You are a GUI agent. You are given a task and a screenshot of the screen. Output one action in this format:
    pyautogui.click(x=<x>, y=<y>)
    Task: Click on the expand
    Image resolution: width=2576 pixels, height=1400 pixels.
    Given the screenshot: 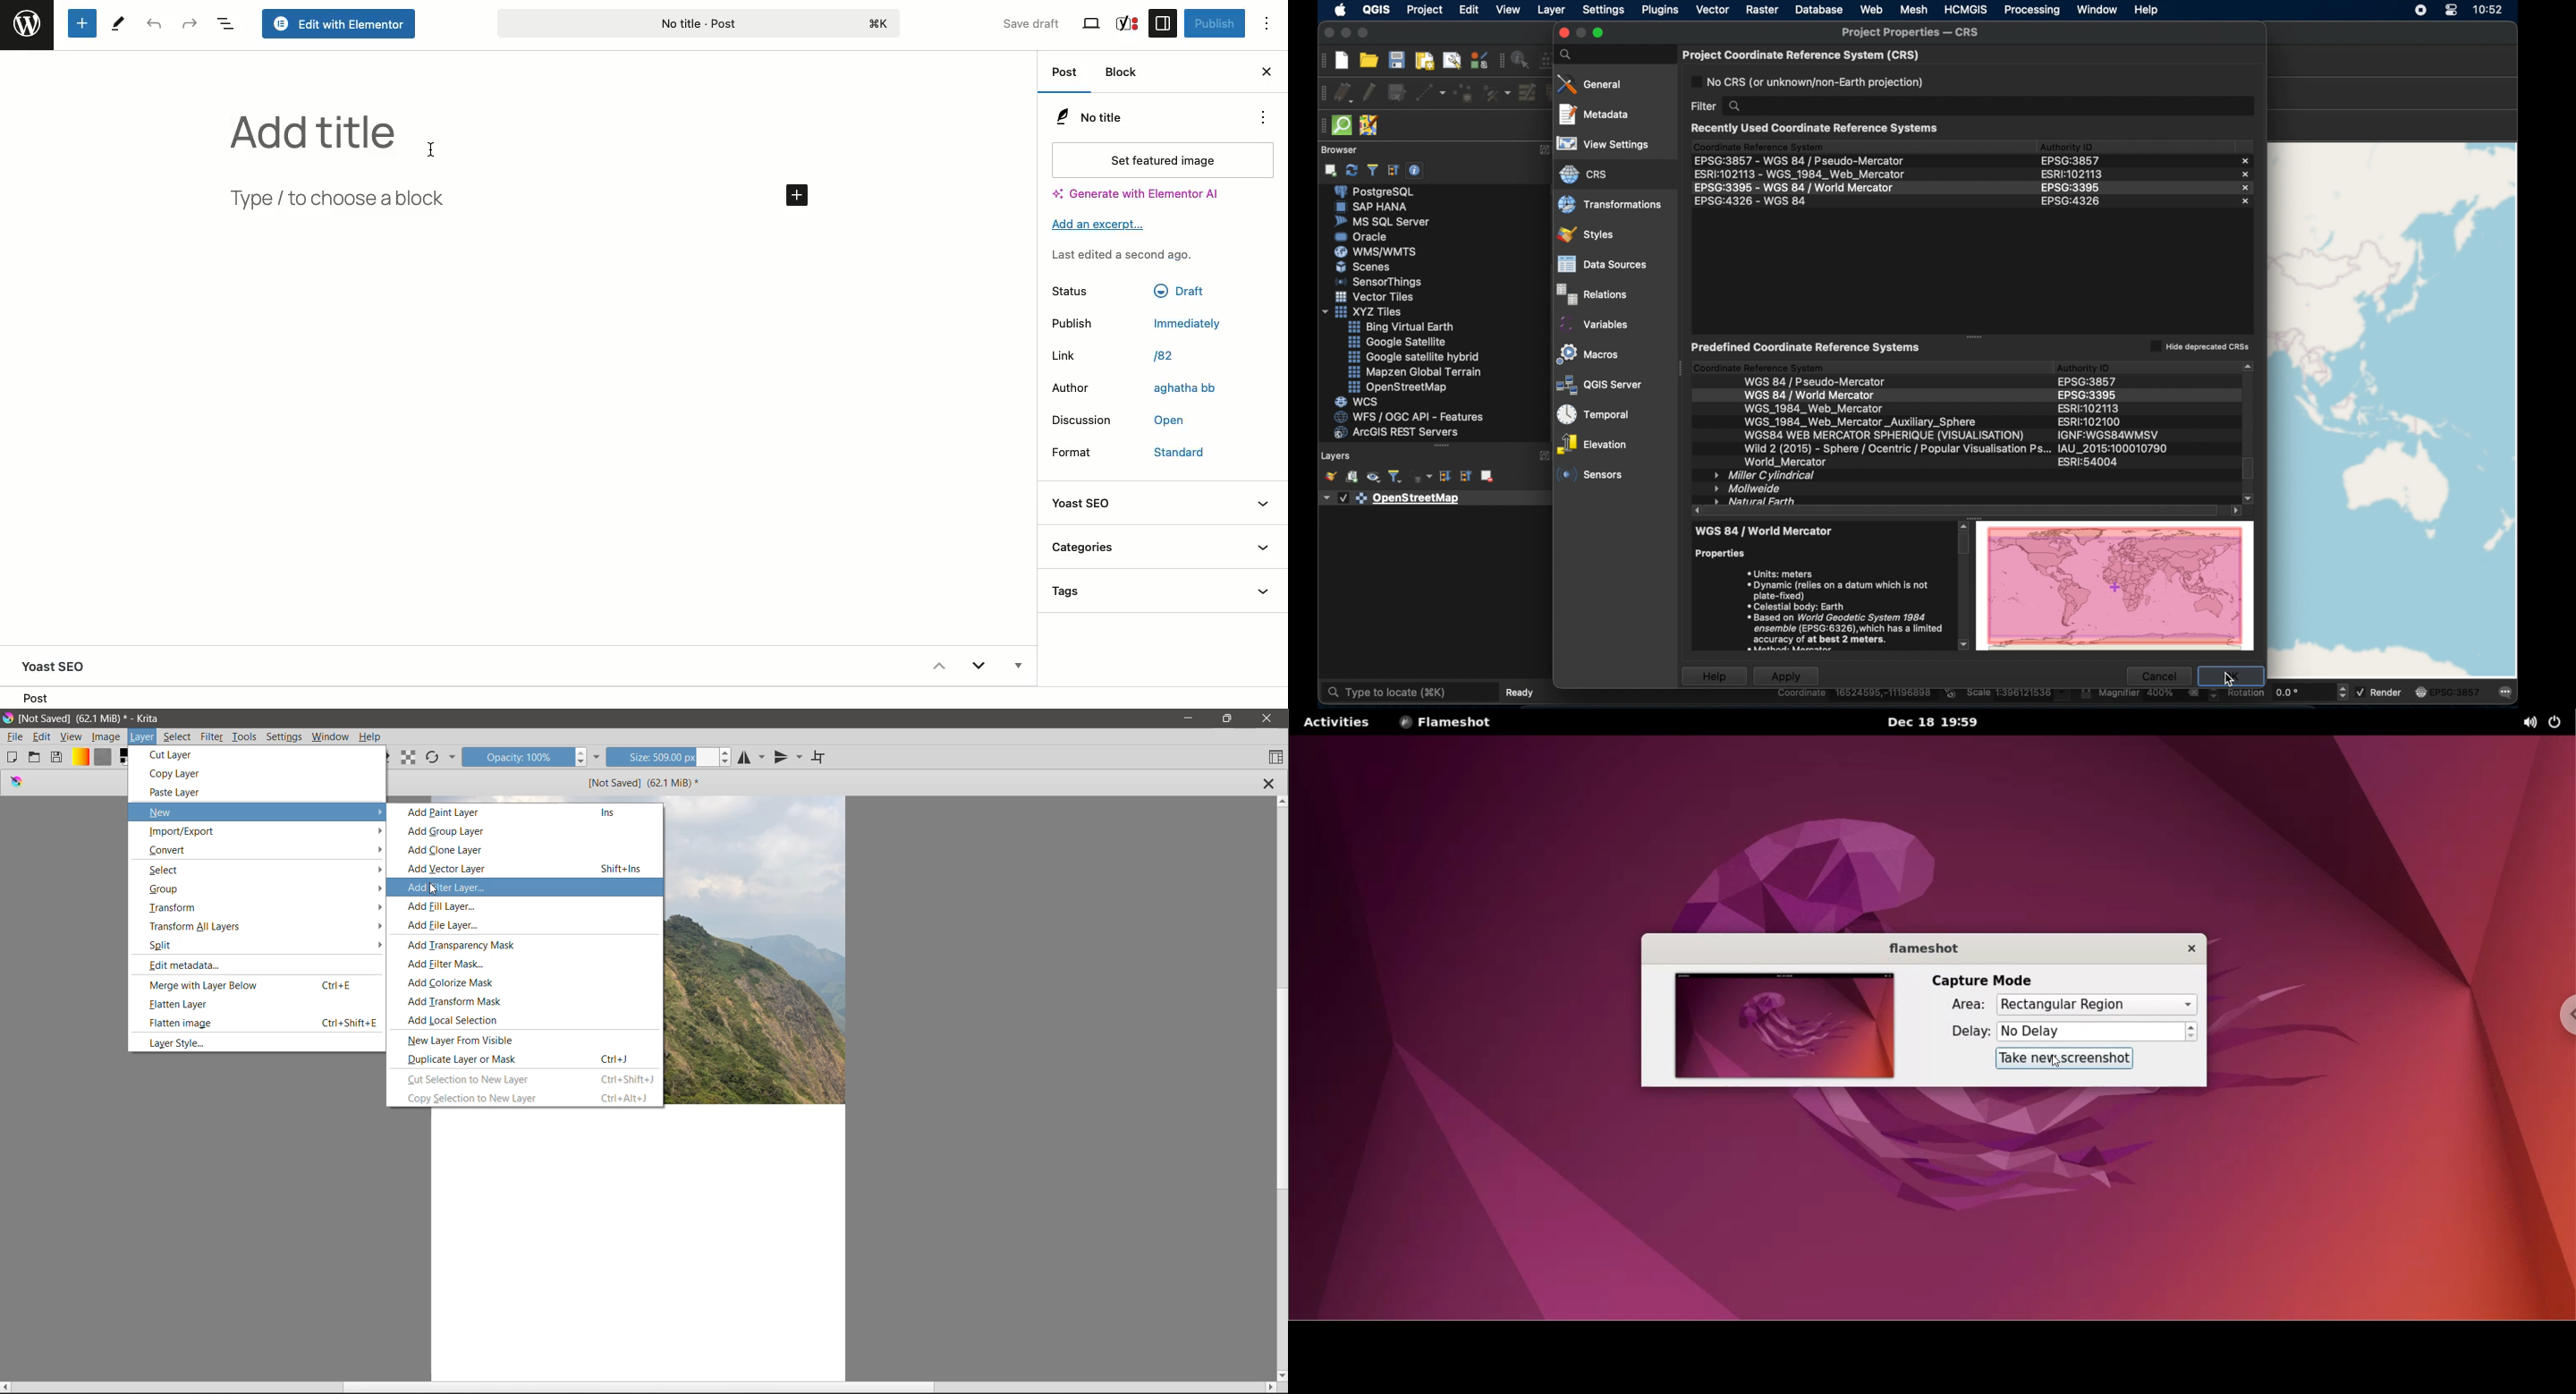 What is the action you would take?
    pyautogui.click(x=1541, y=150)
    